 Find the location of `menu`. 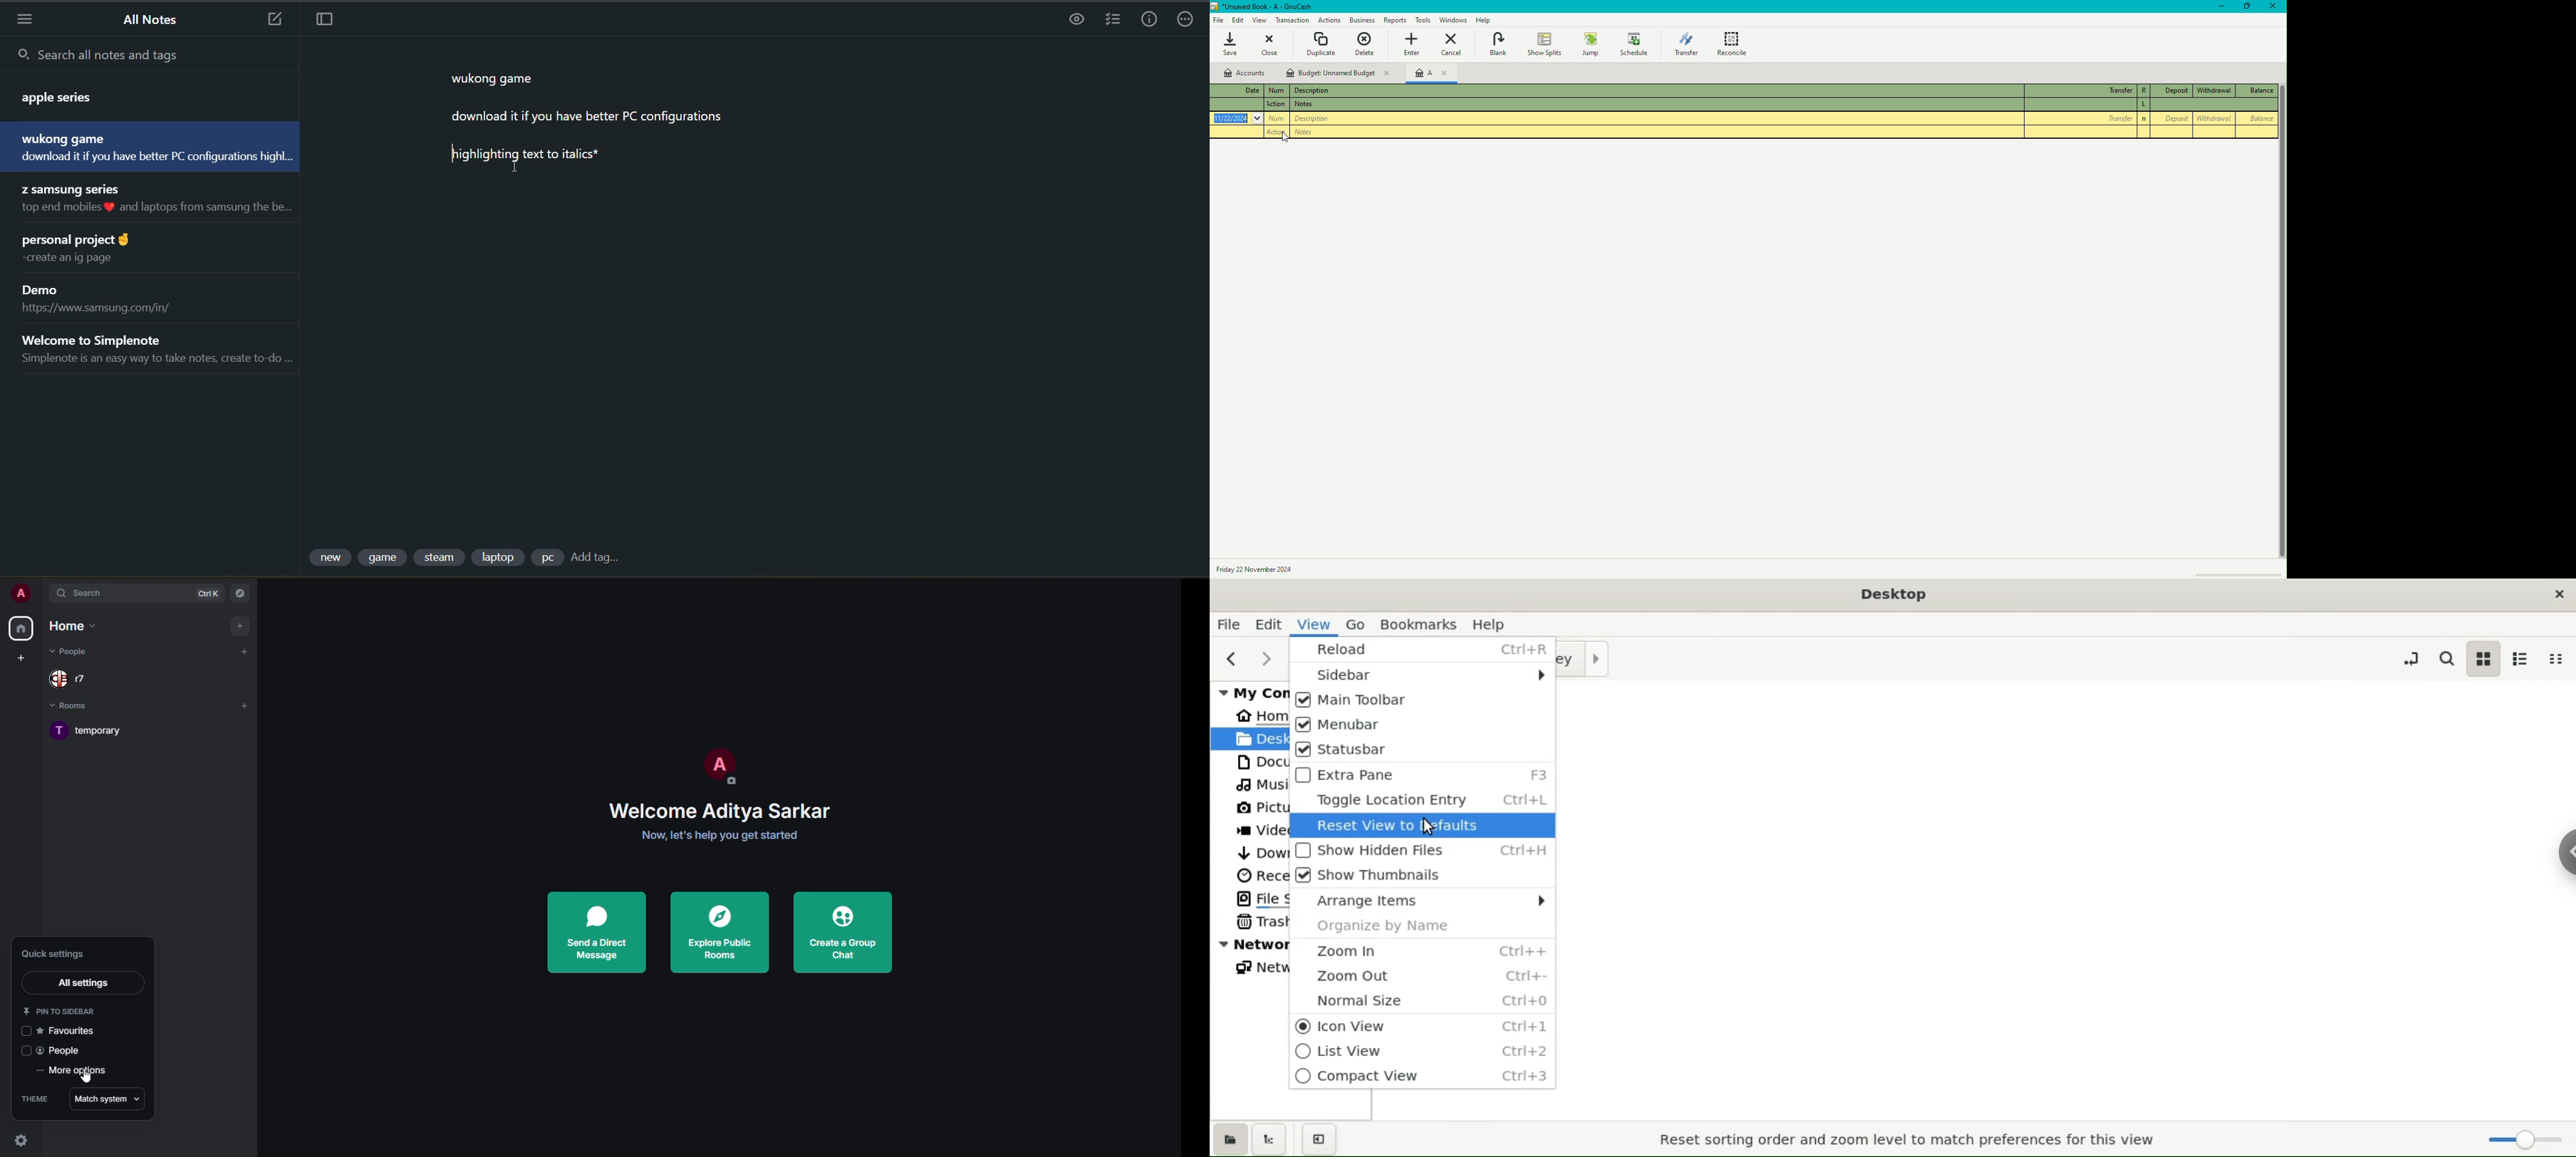

menu is located at coordinates (25, 18).